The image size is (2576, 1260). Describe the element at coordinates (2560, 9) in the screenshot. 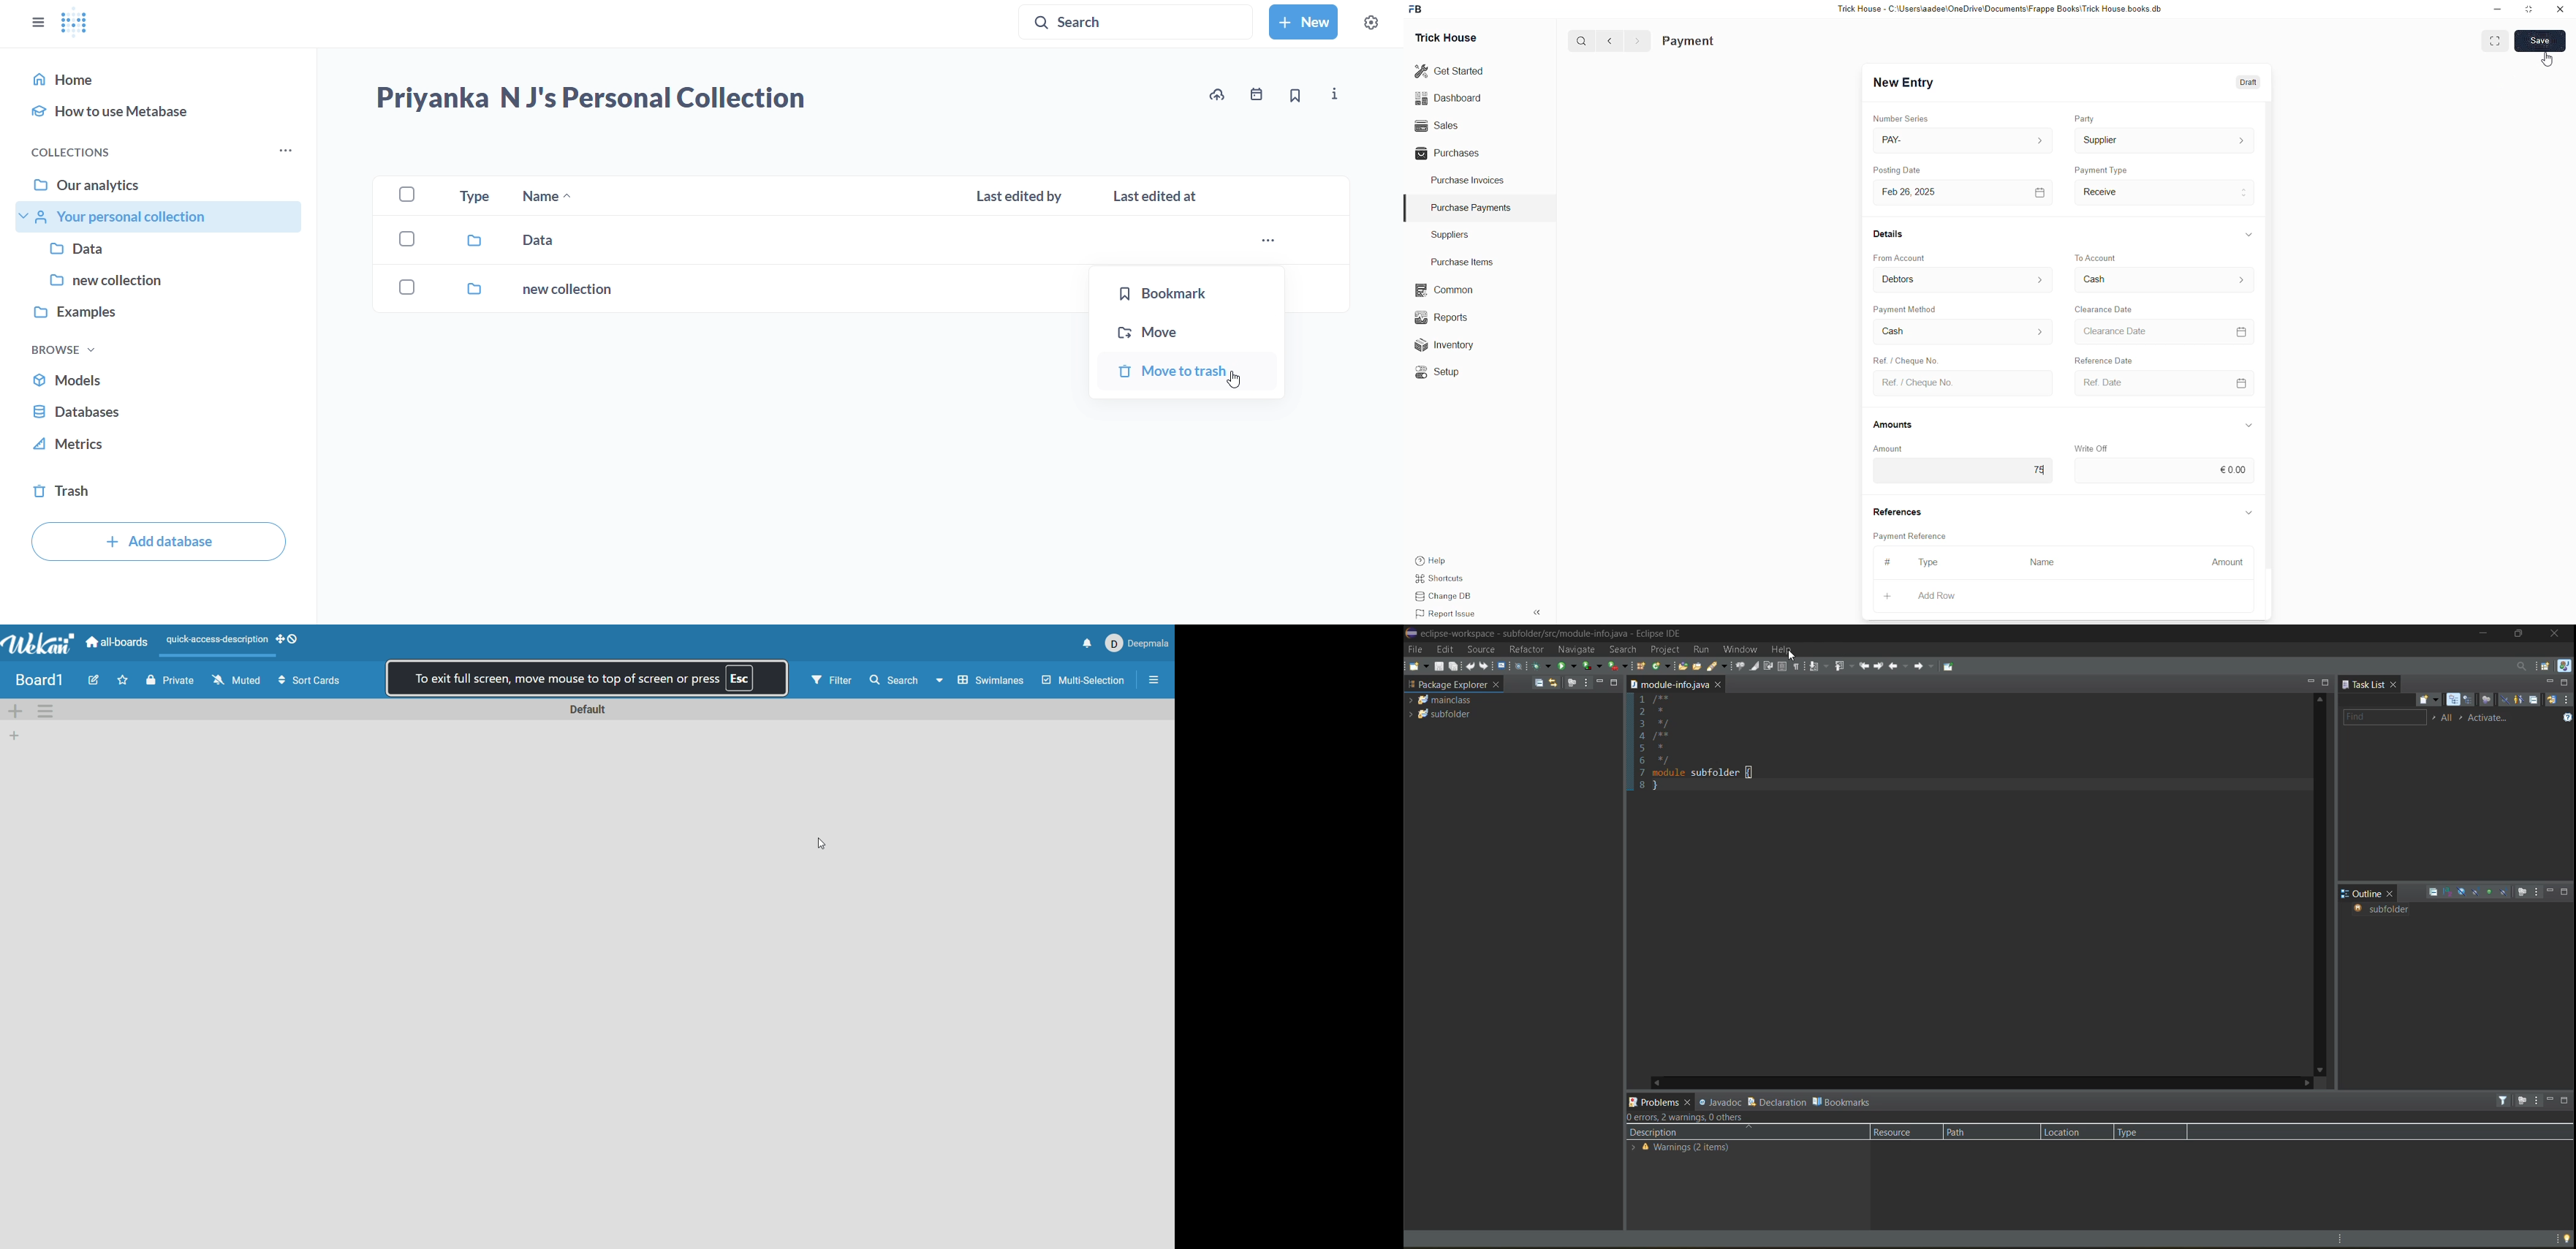

I see `close` at that location.